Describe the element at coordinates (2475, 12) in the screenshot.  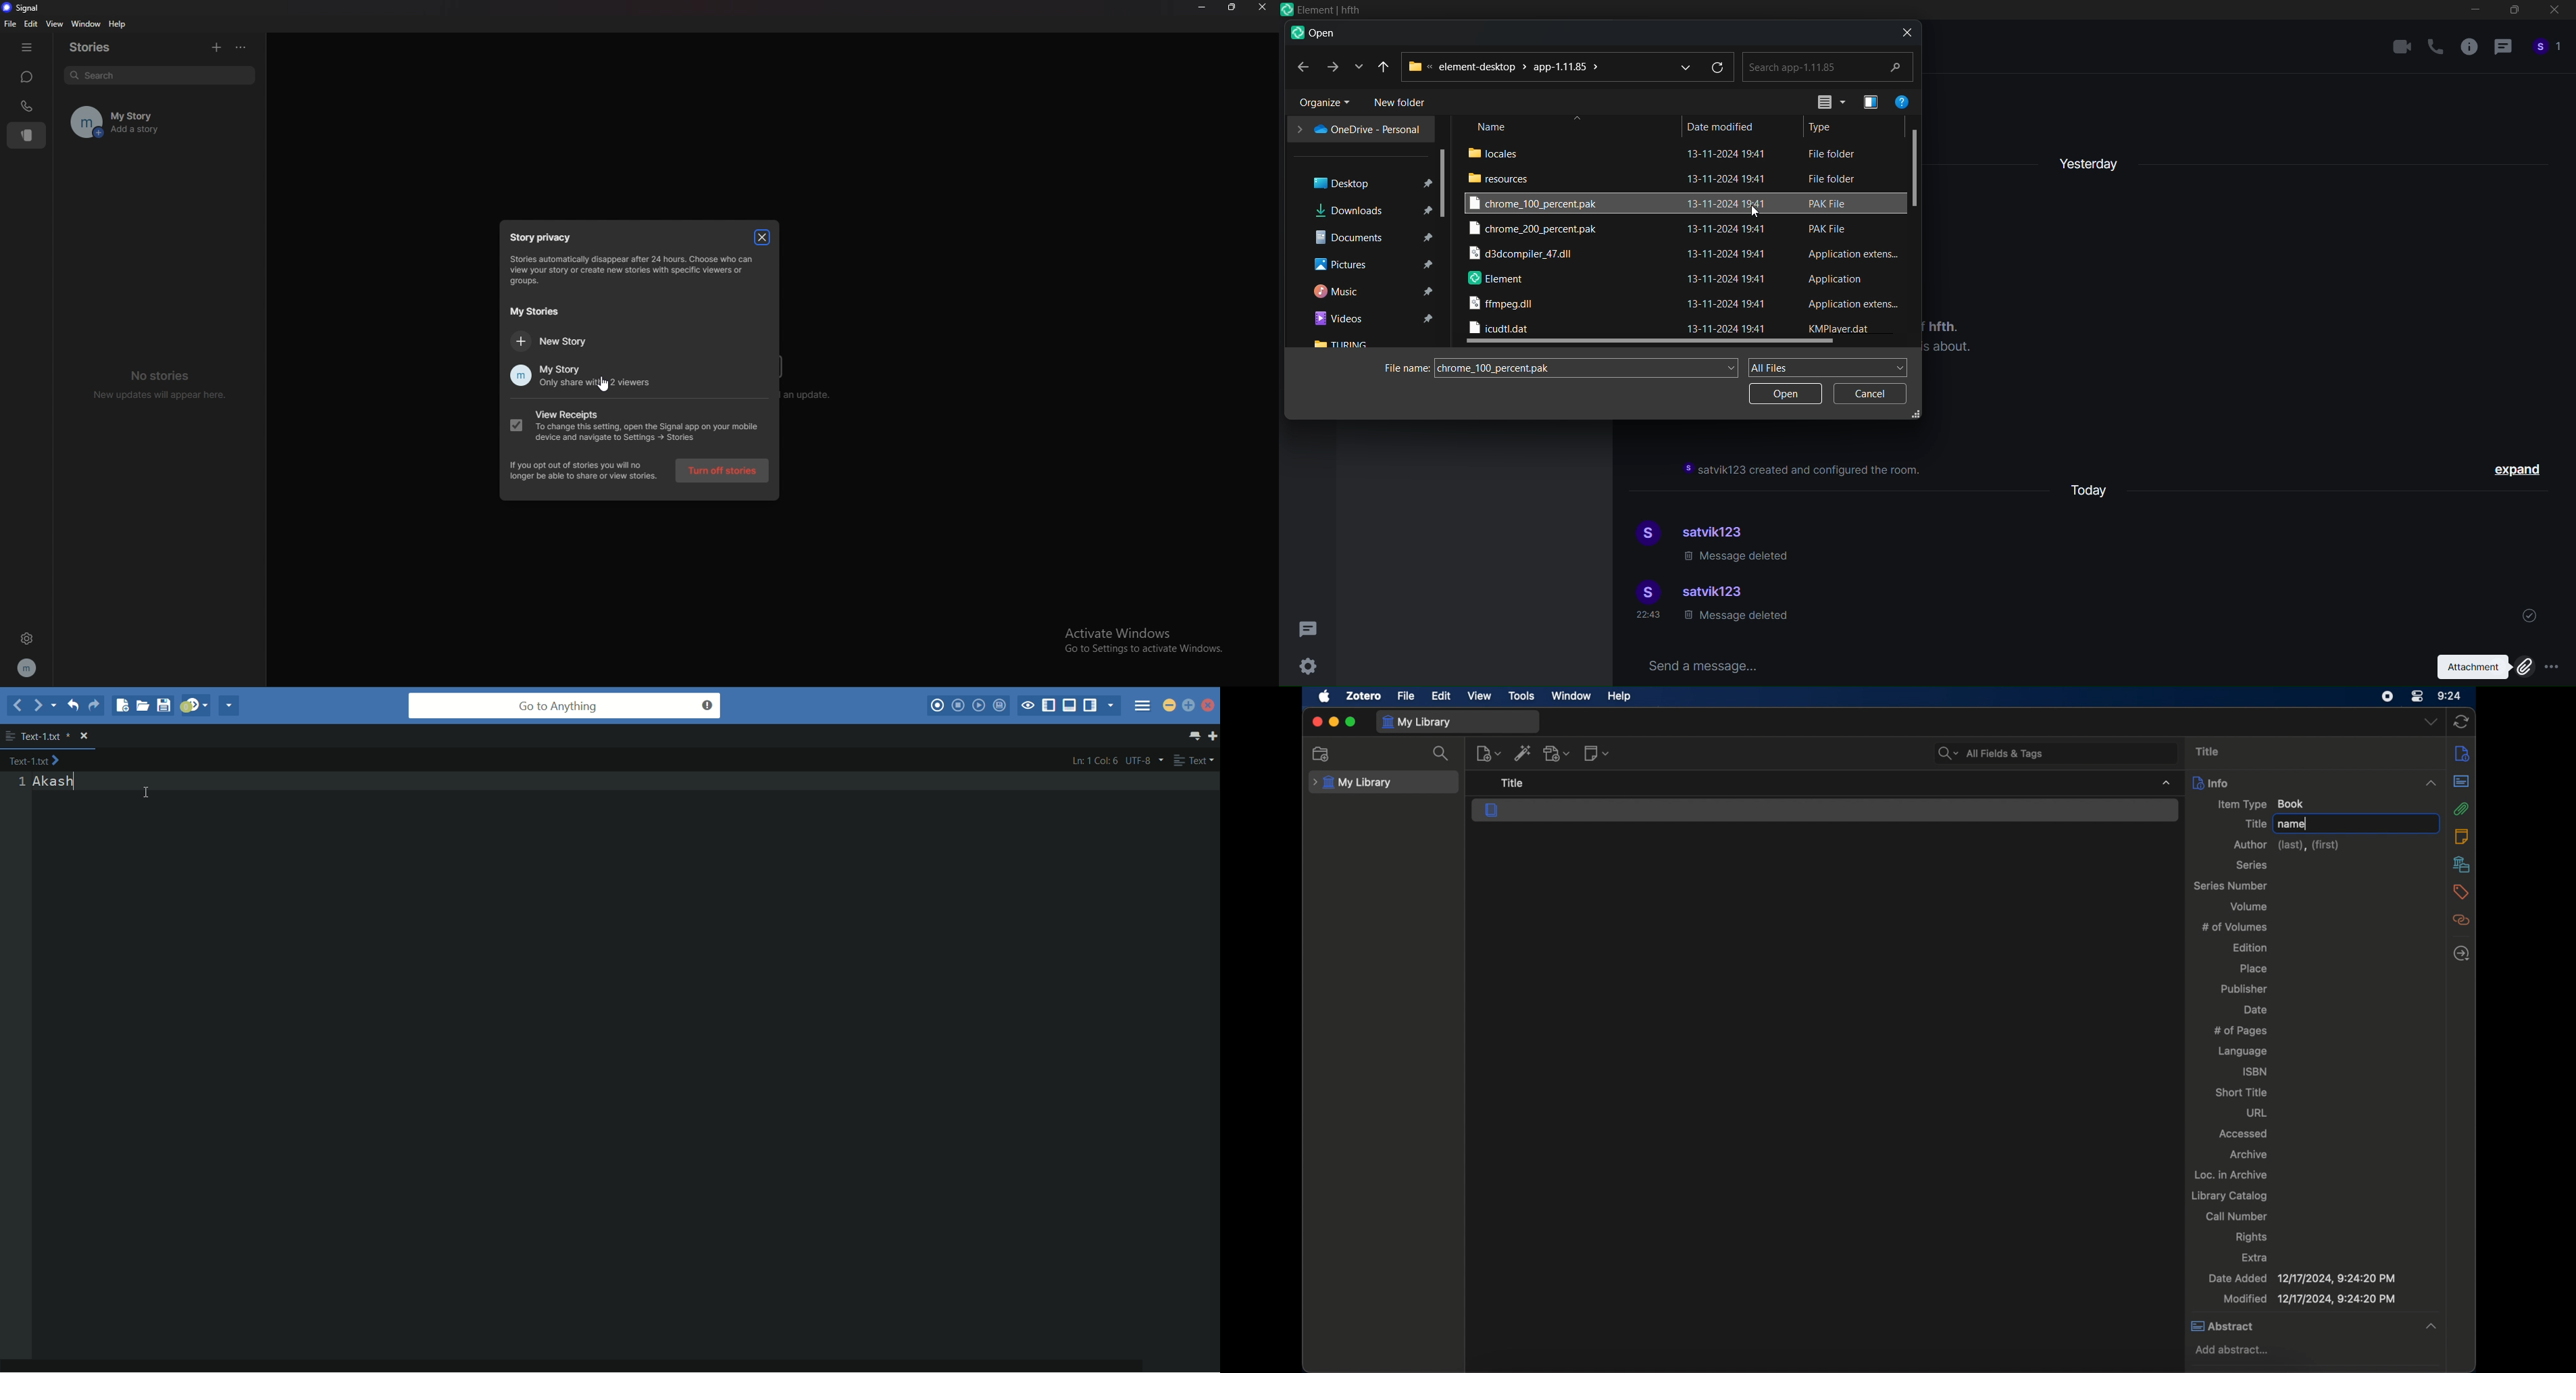
I see `minimize` at that location.